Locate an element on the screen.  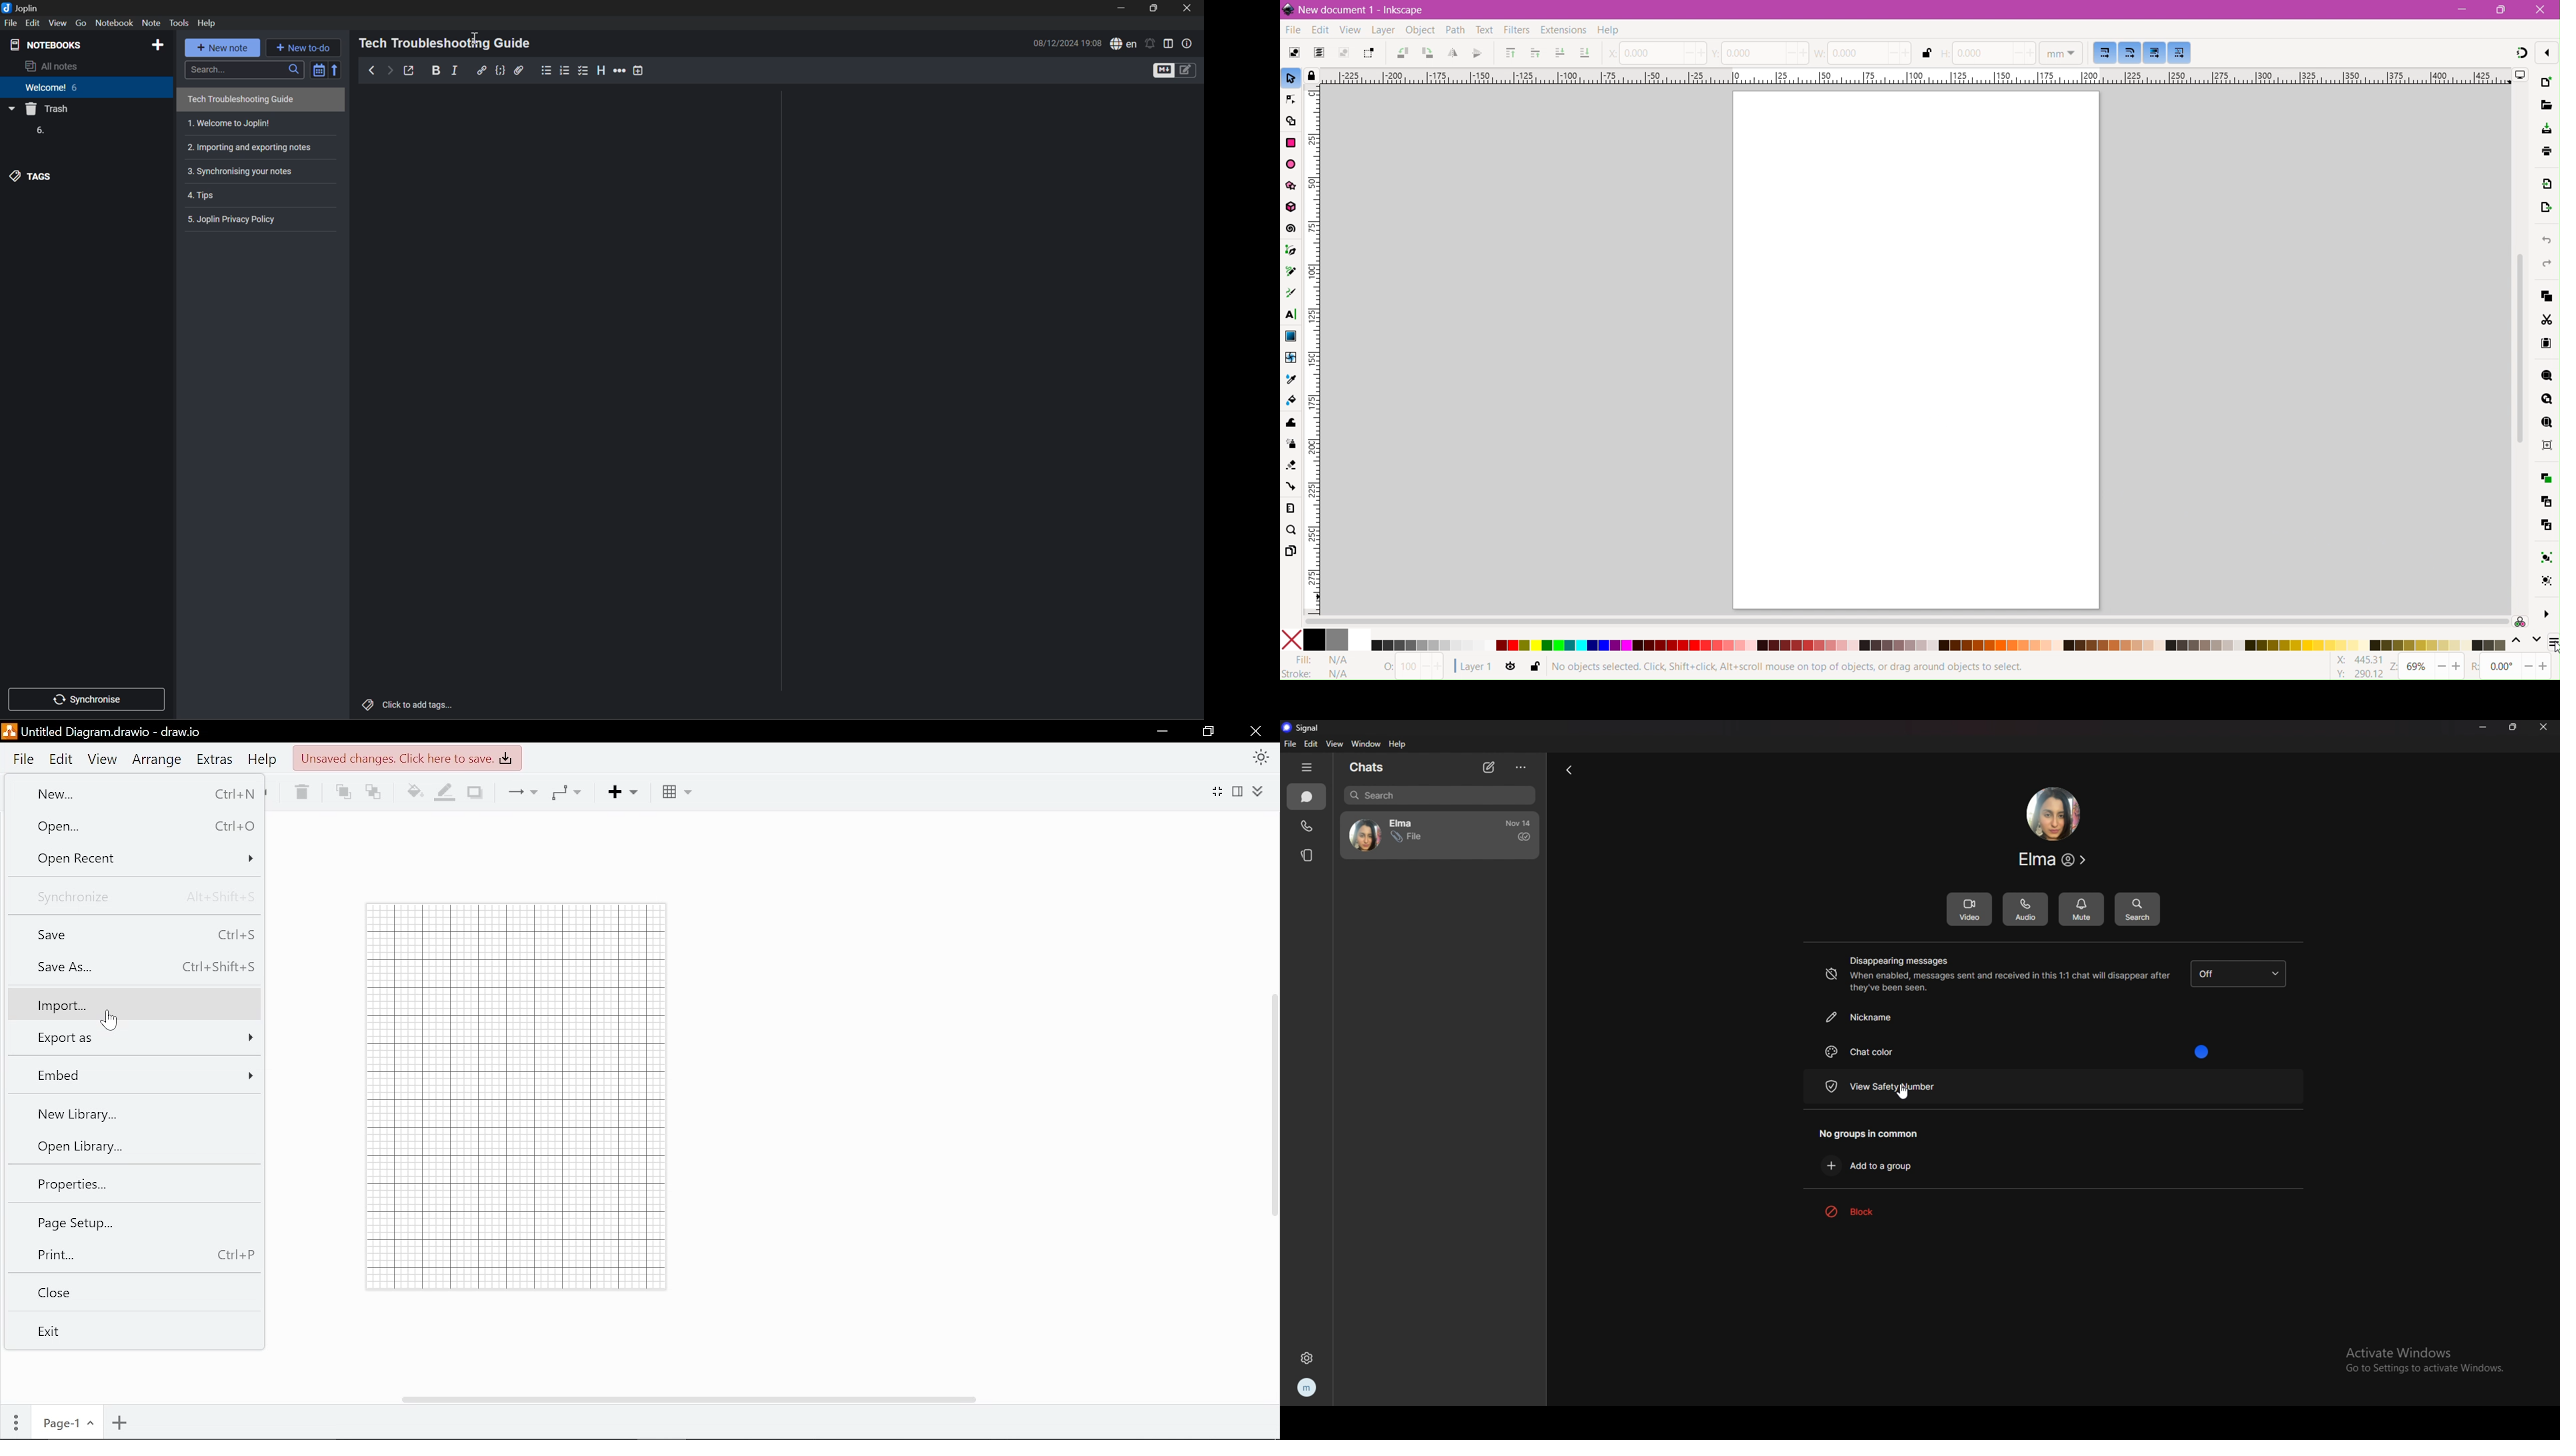
Fill color is located at coordinates (411, 793).